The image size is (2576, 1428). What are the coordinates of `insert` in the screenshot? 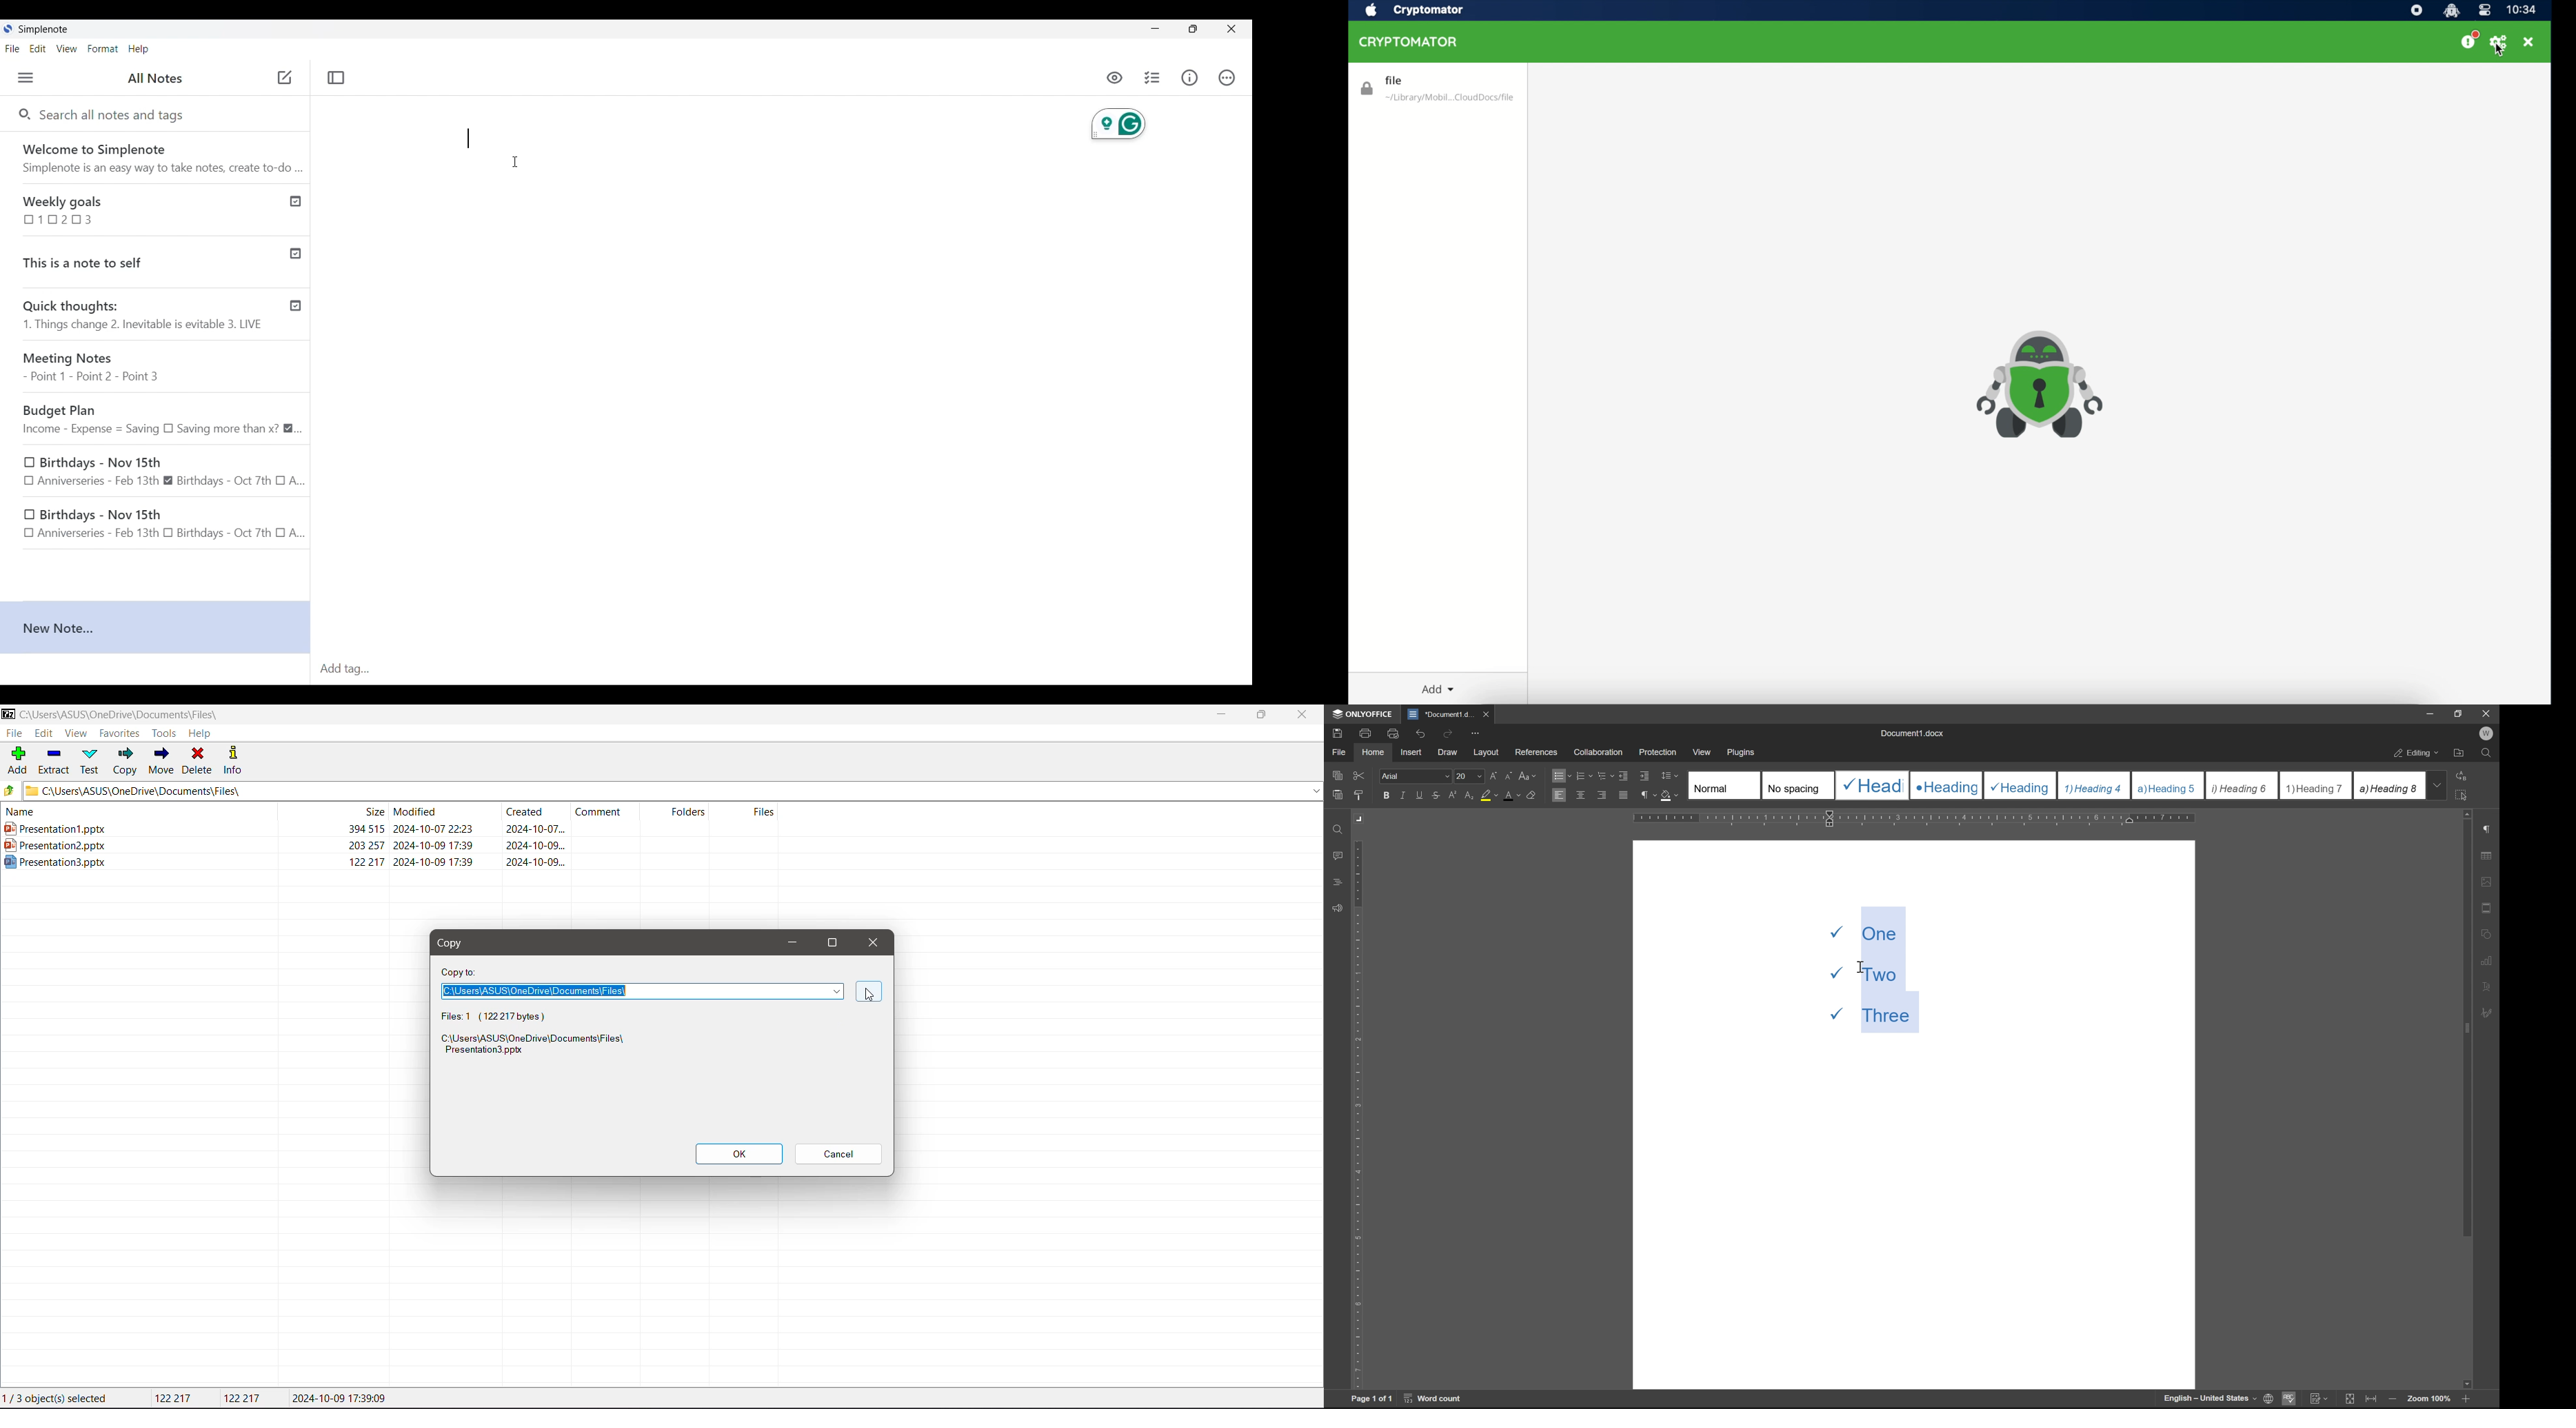 It's located at (1411, 751).